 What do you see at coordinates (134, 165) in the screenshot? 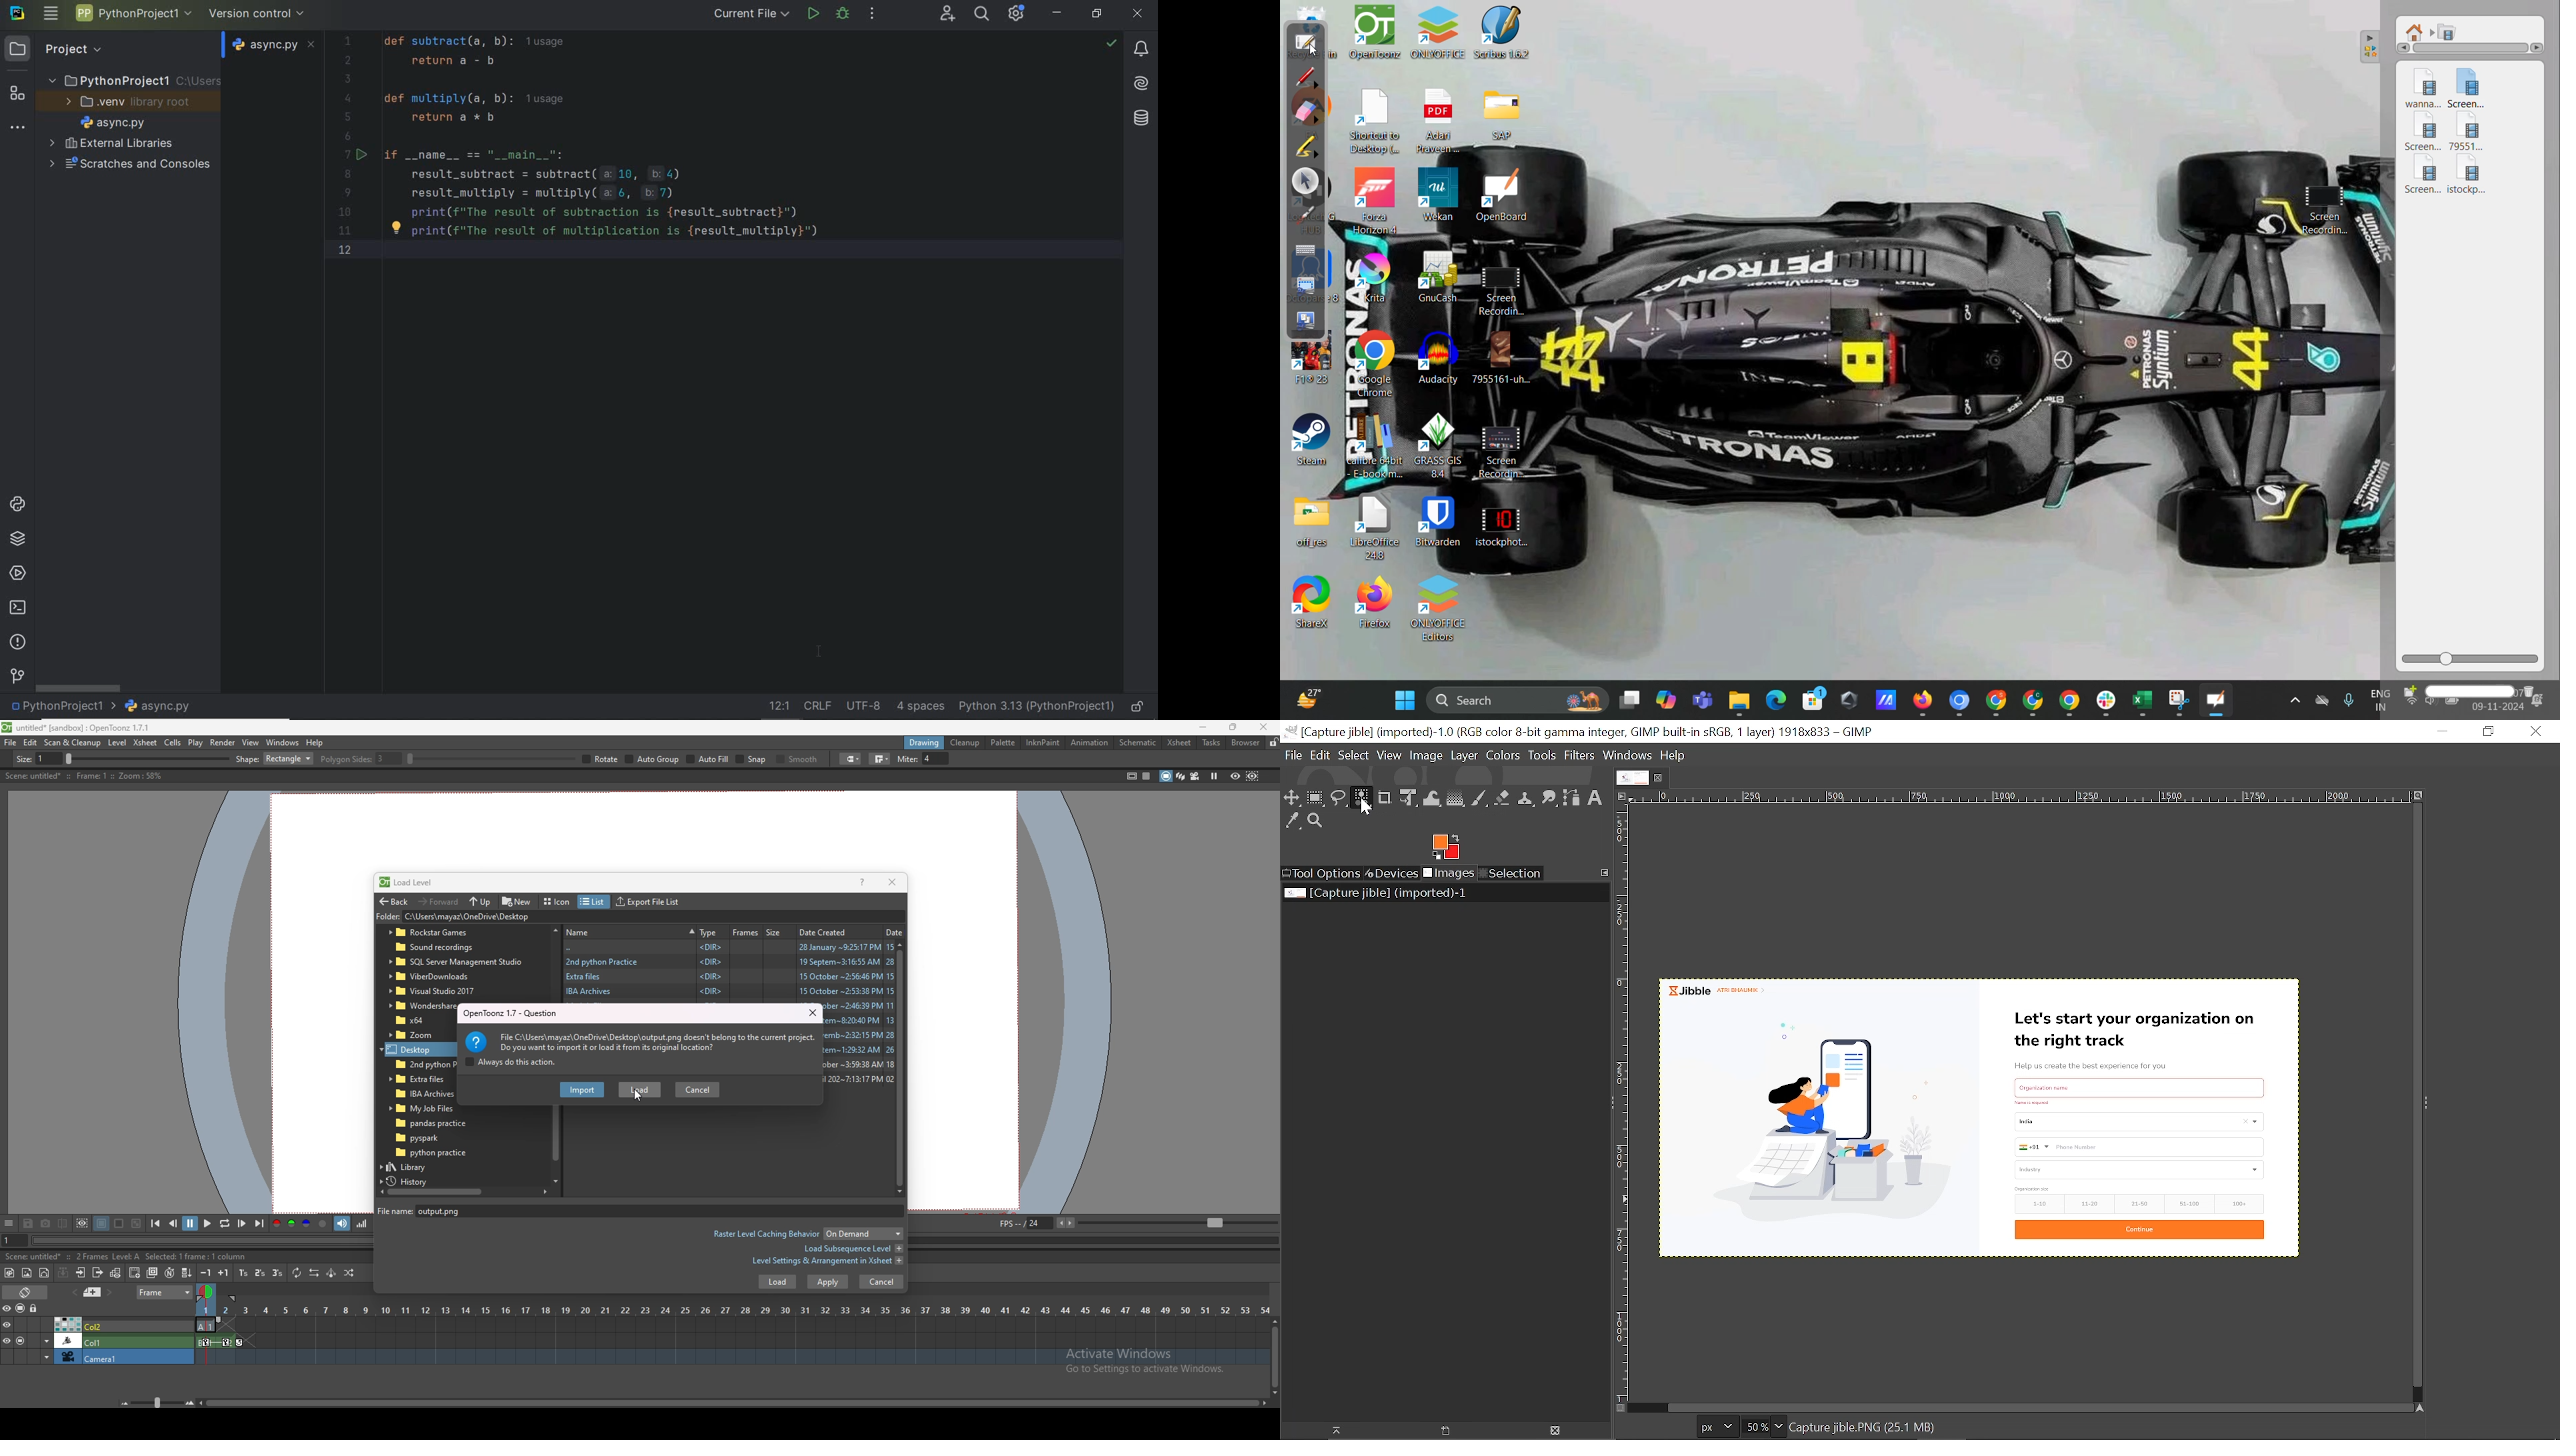
I see `scratches and consoles` at bounding box center [134, 165].